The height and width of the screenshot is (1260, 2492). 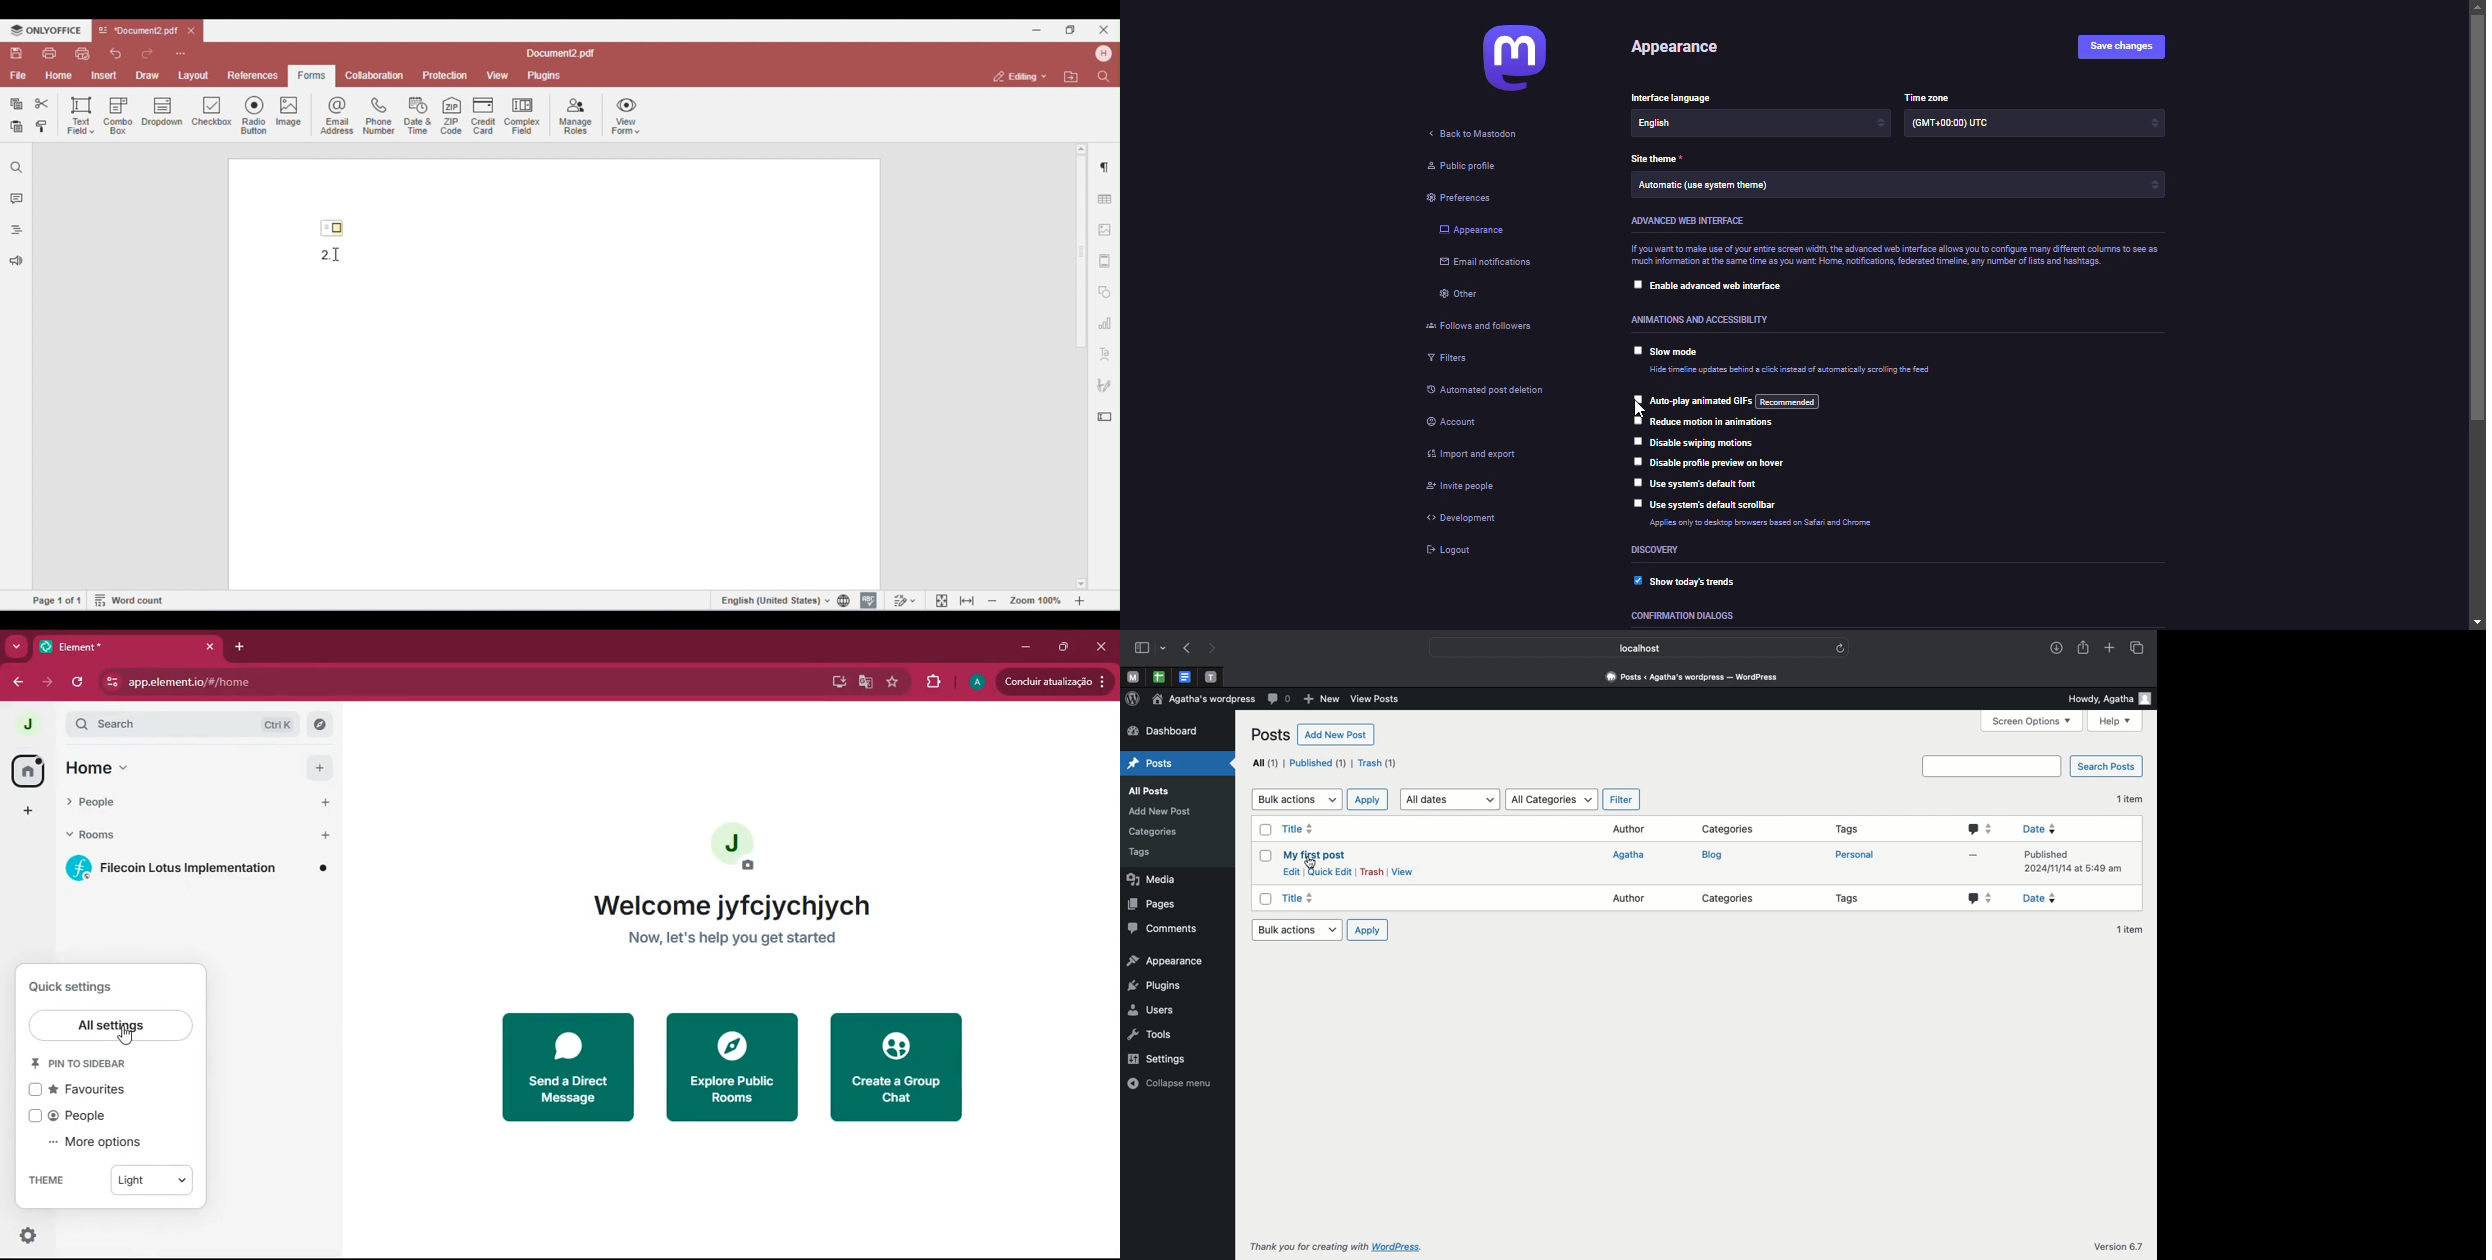 I want to click on close, so click(x=1102, y=646).